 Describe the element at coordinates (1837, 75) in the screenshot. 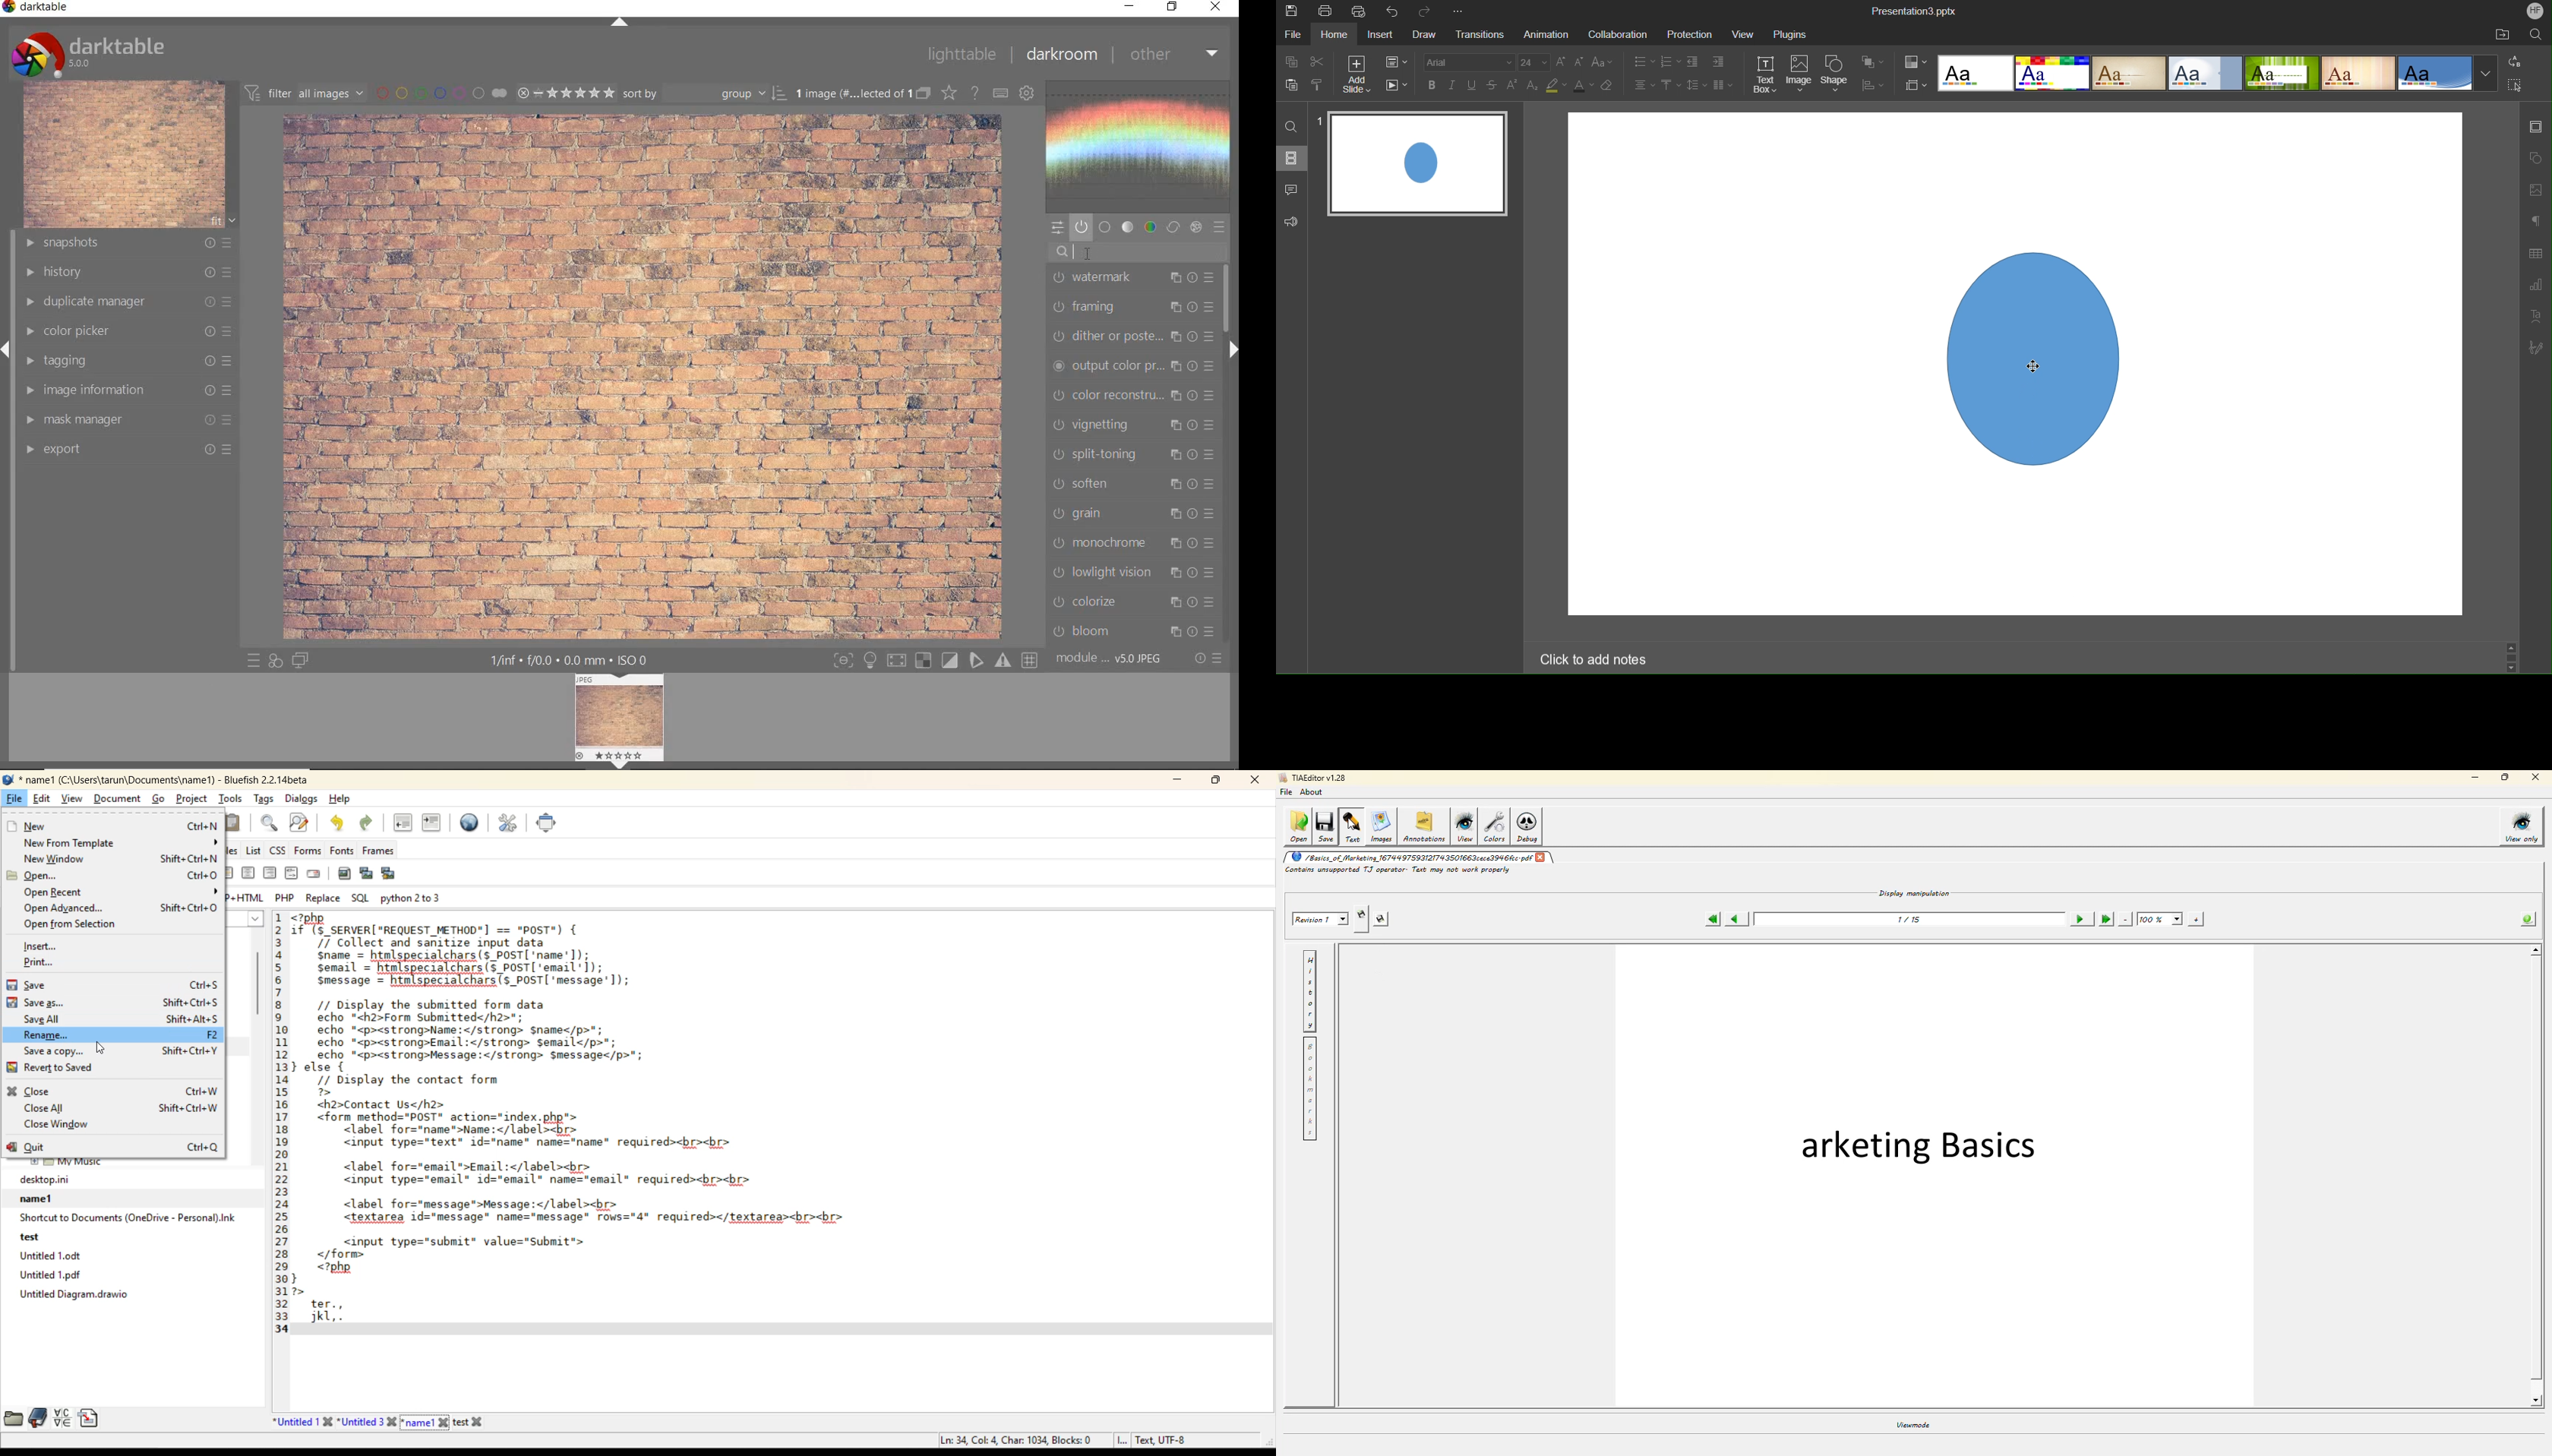

I see `Shape` at that location.